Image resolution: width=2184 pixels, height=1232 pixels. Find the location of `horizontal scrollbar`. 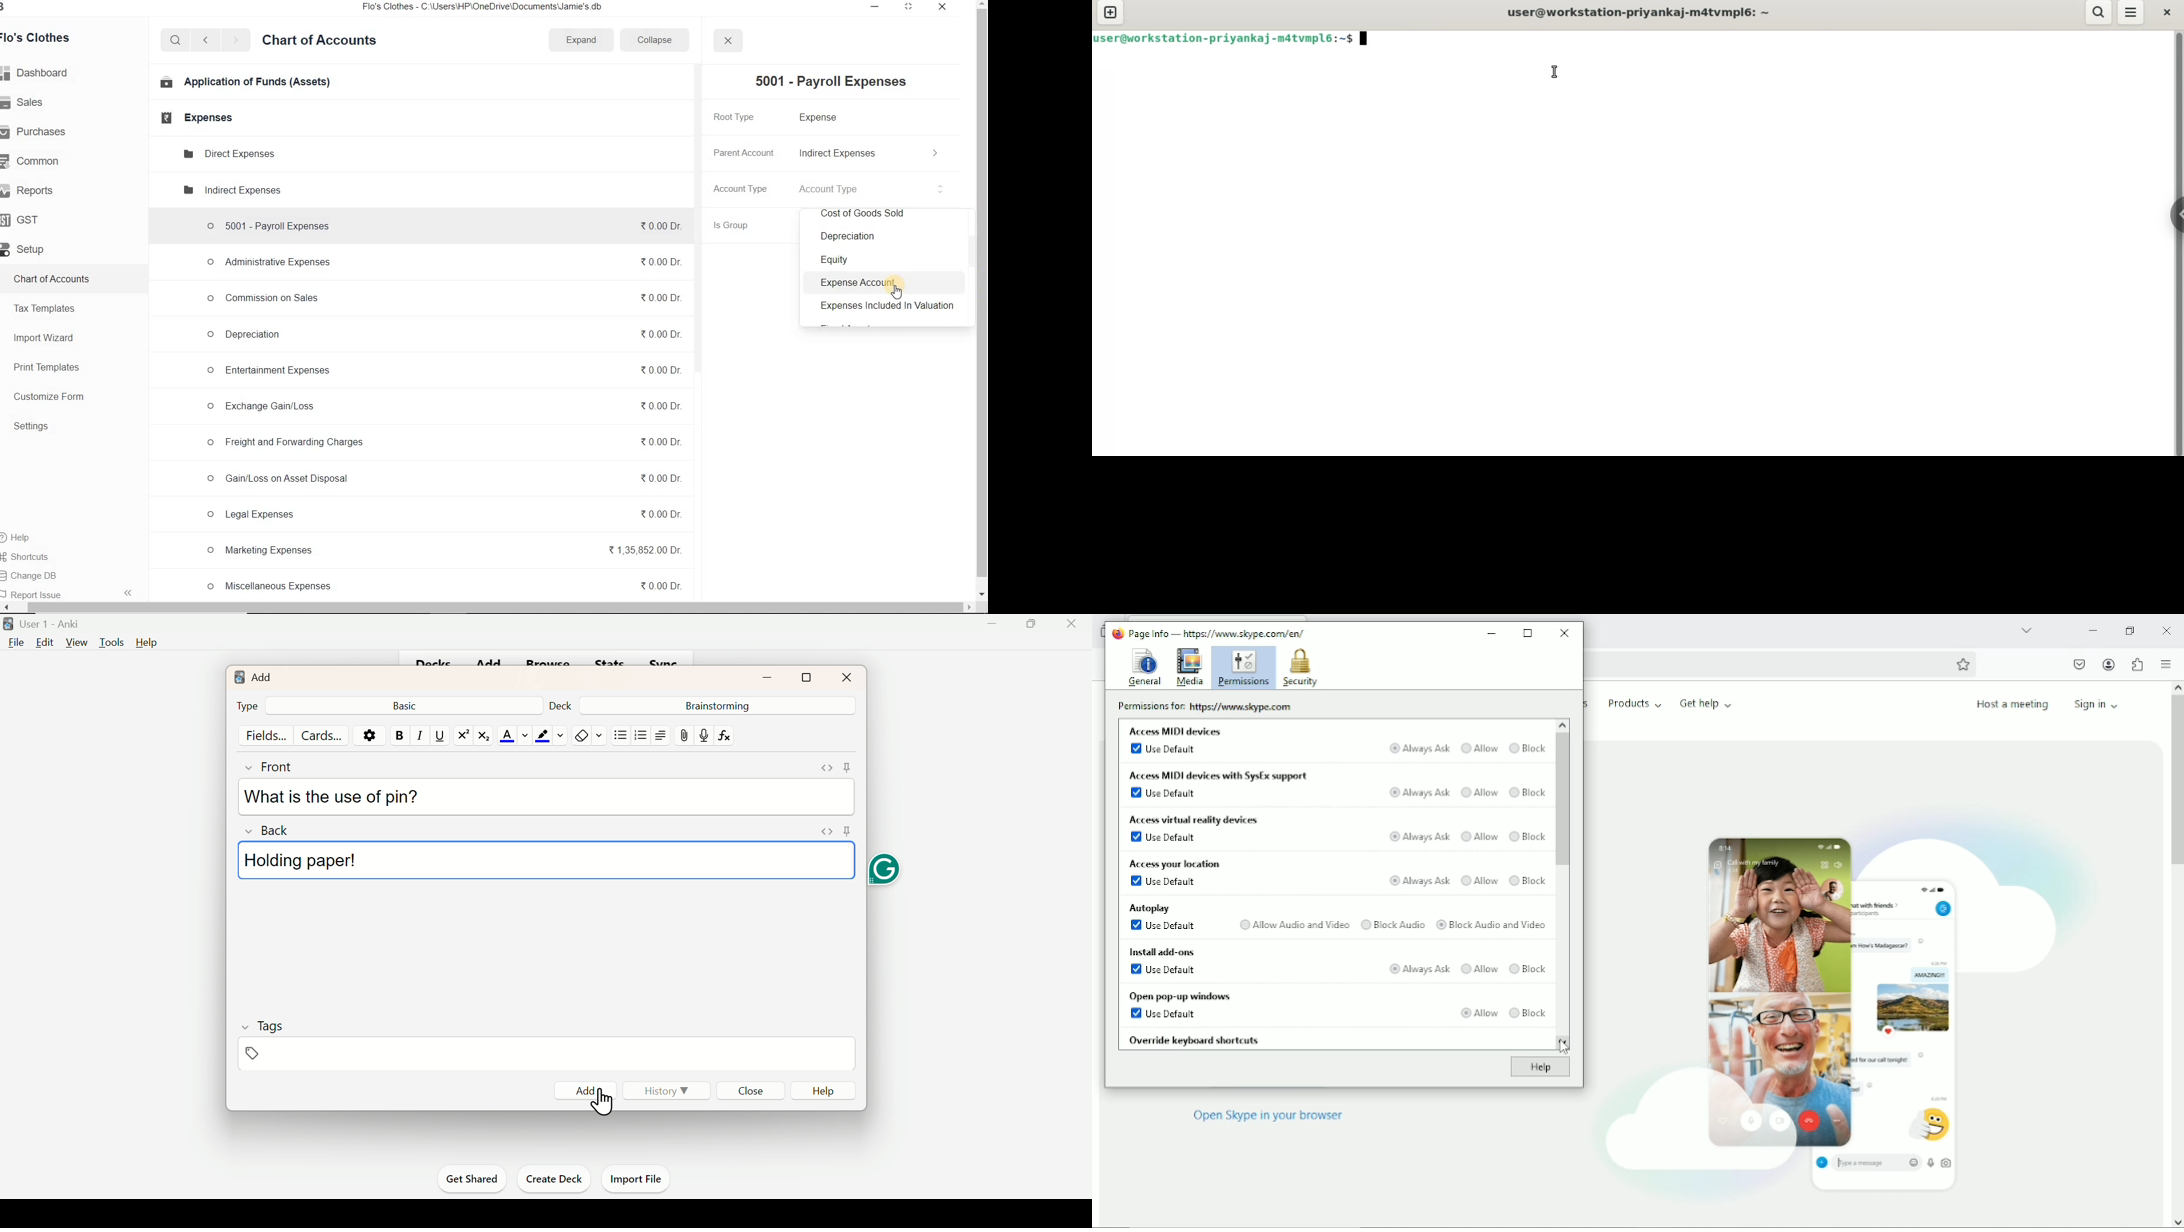

horizontal scrollbar is located at coordinates (482, 608).